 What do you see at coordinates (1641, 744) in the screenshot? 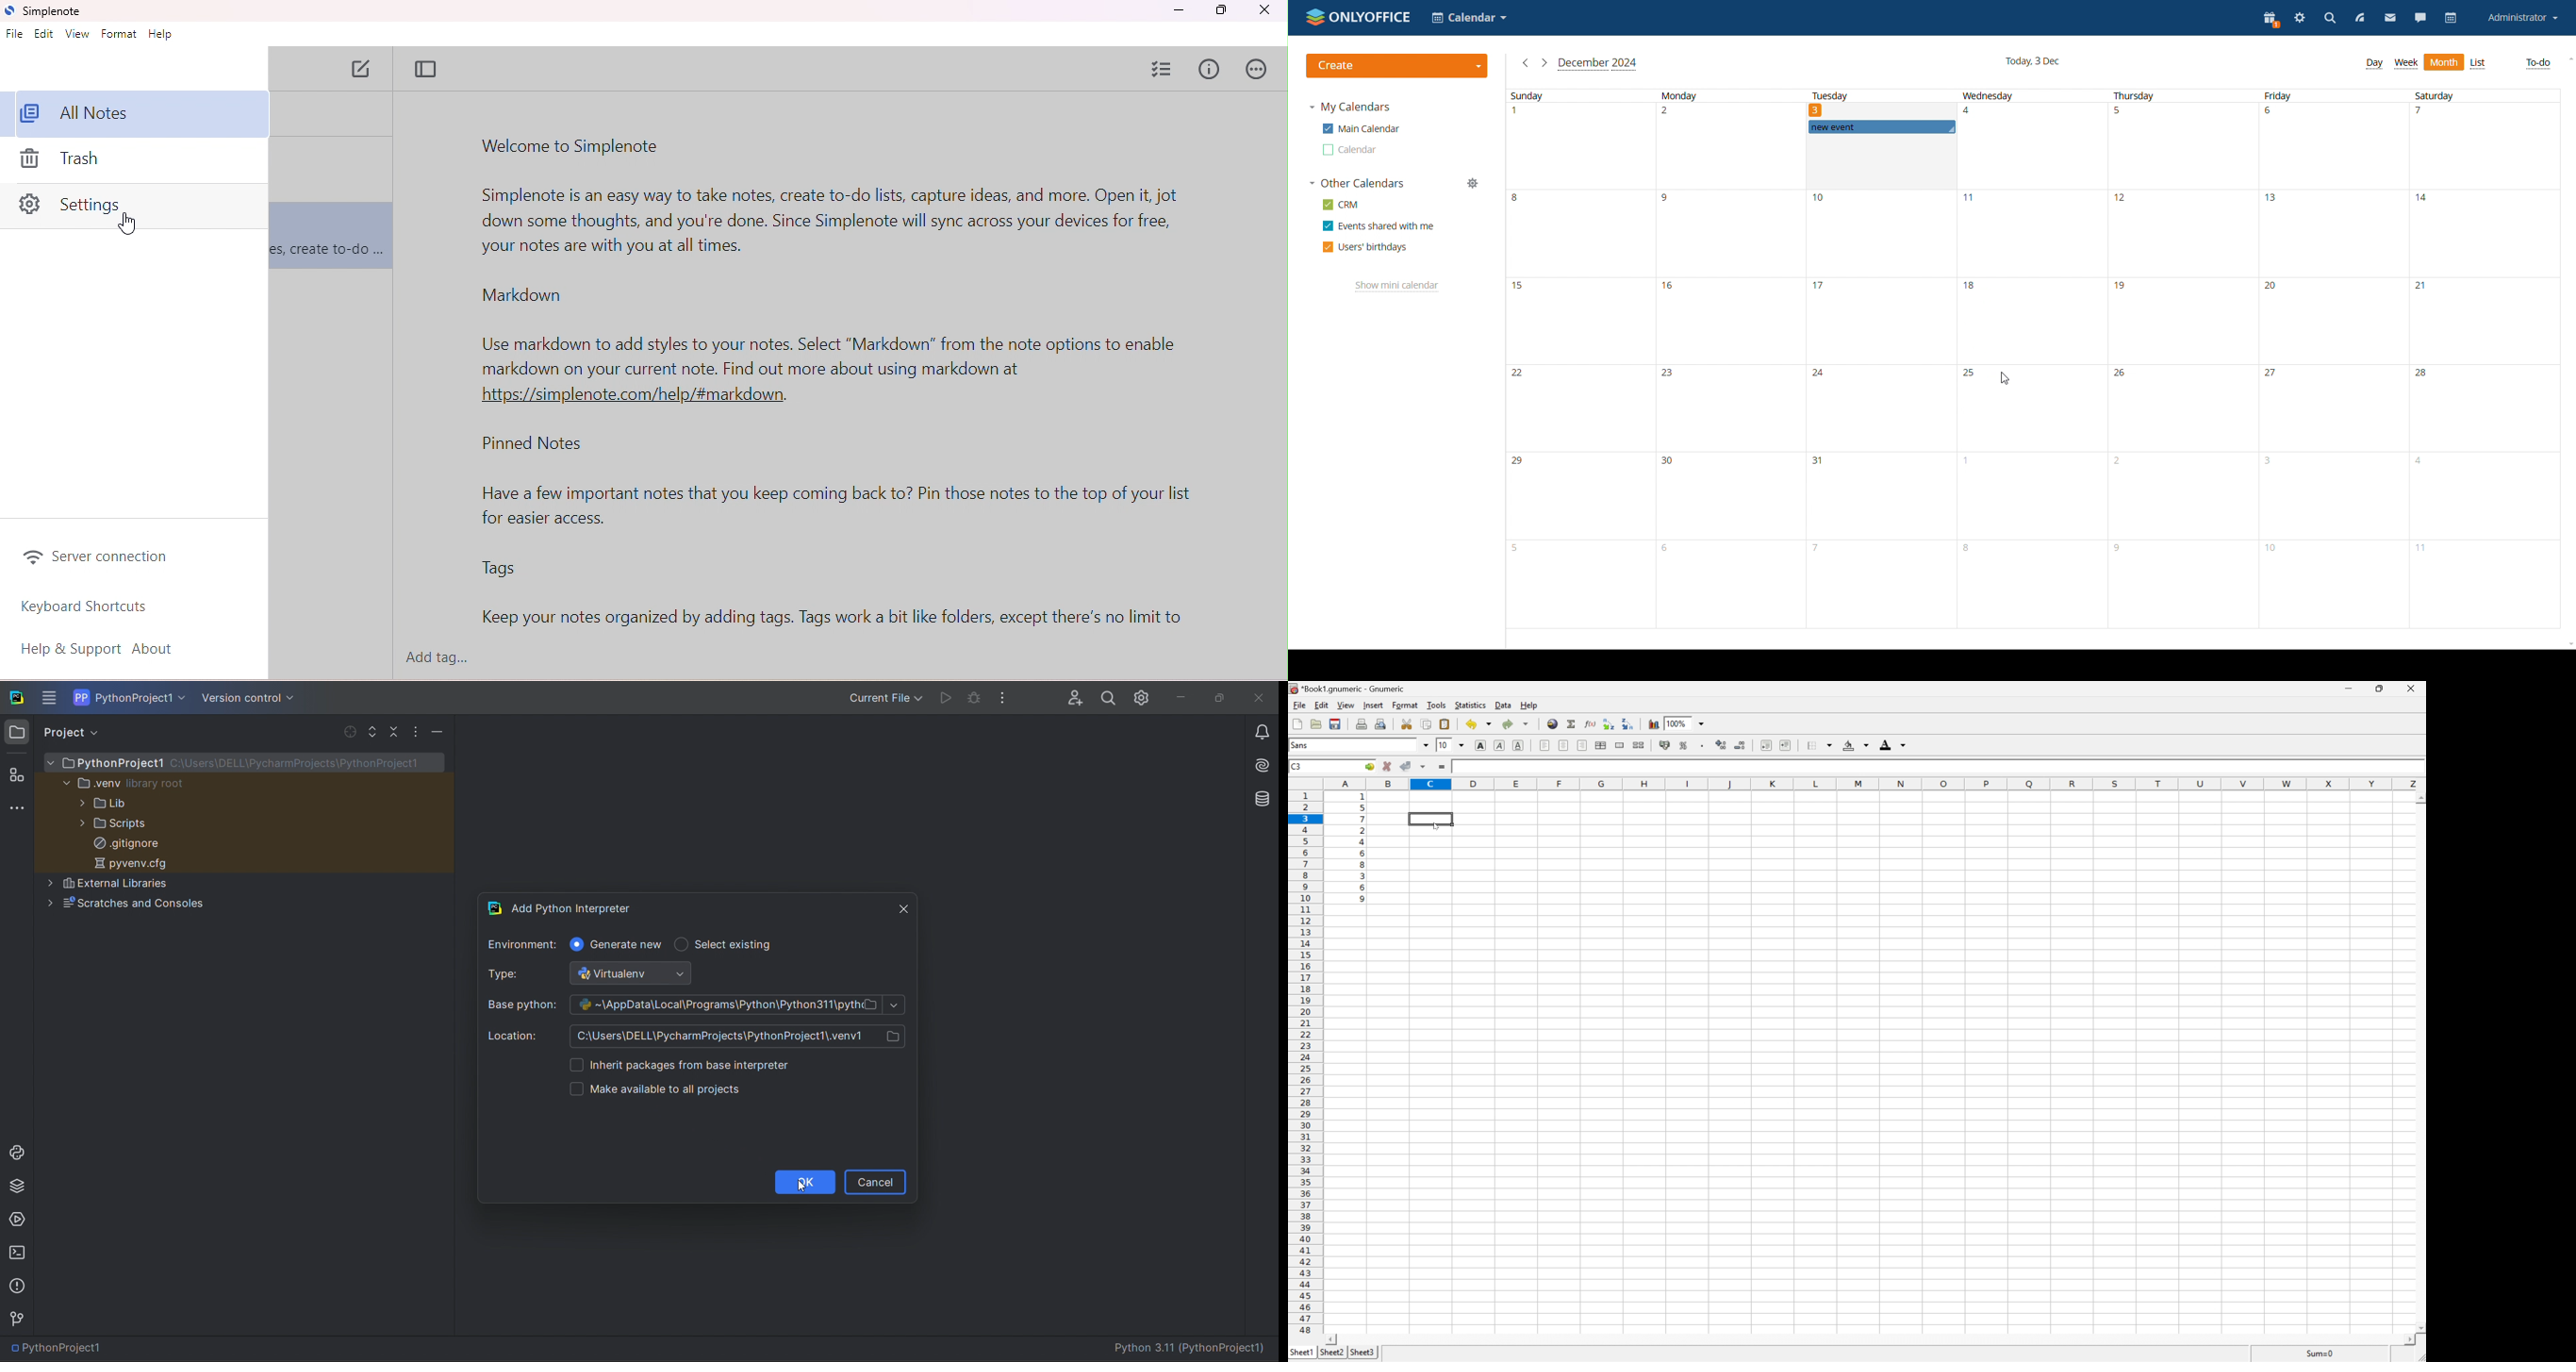
I see `split range of merged cells` at bounding box center [1641, 744].